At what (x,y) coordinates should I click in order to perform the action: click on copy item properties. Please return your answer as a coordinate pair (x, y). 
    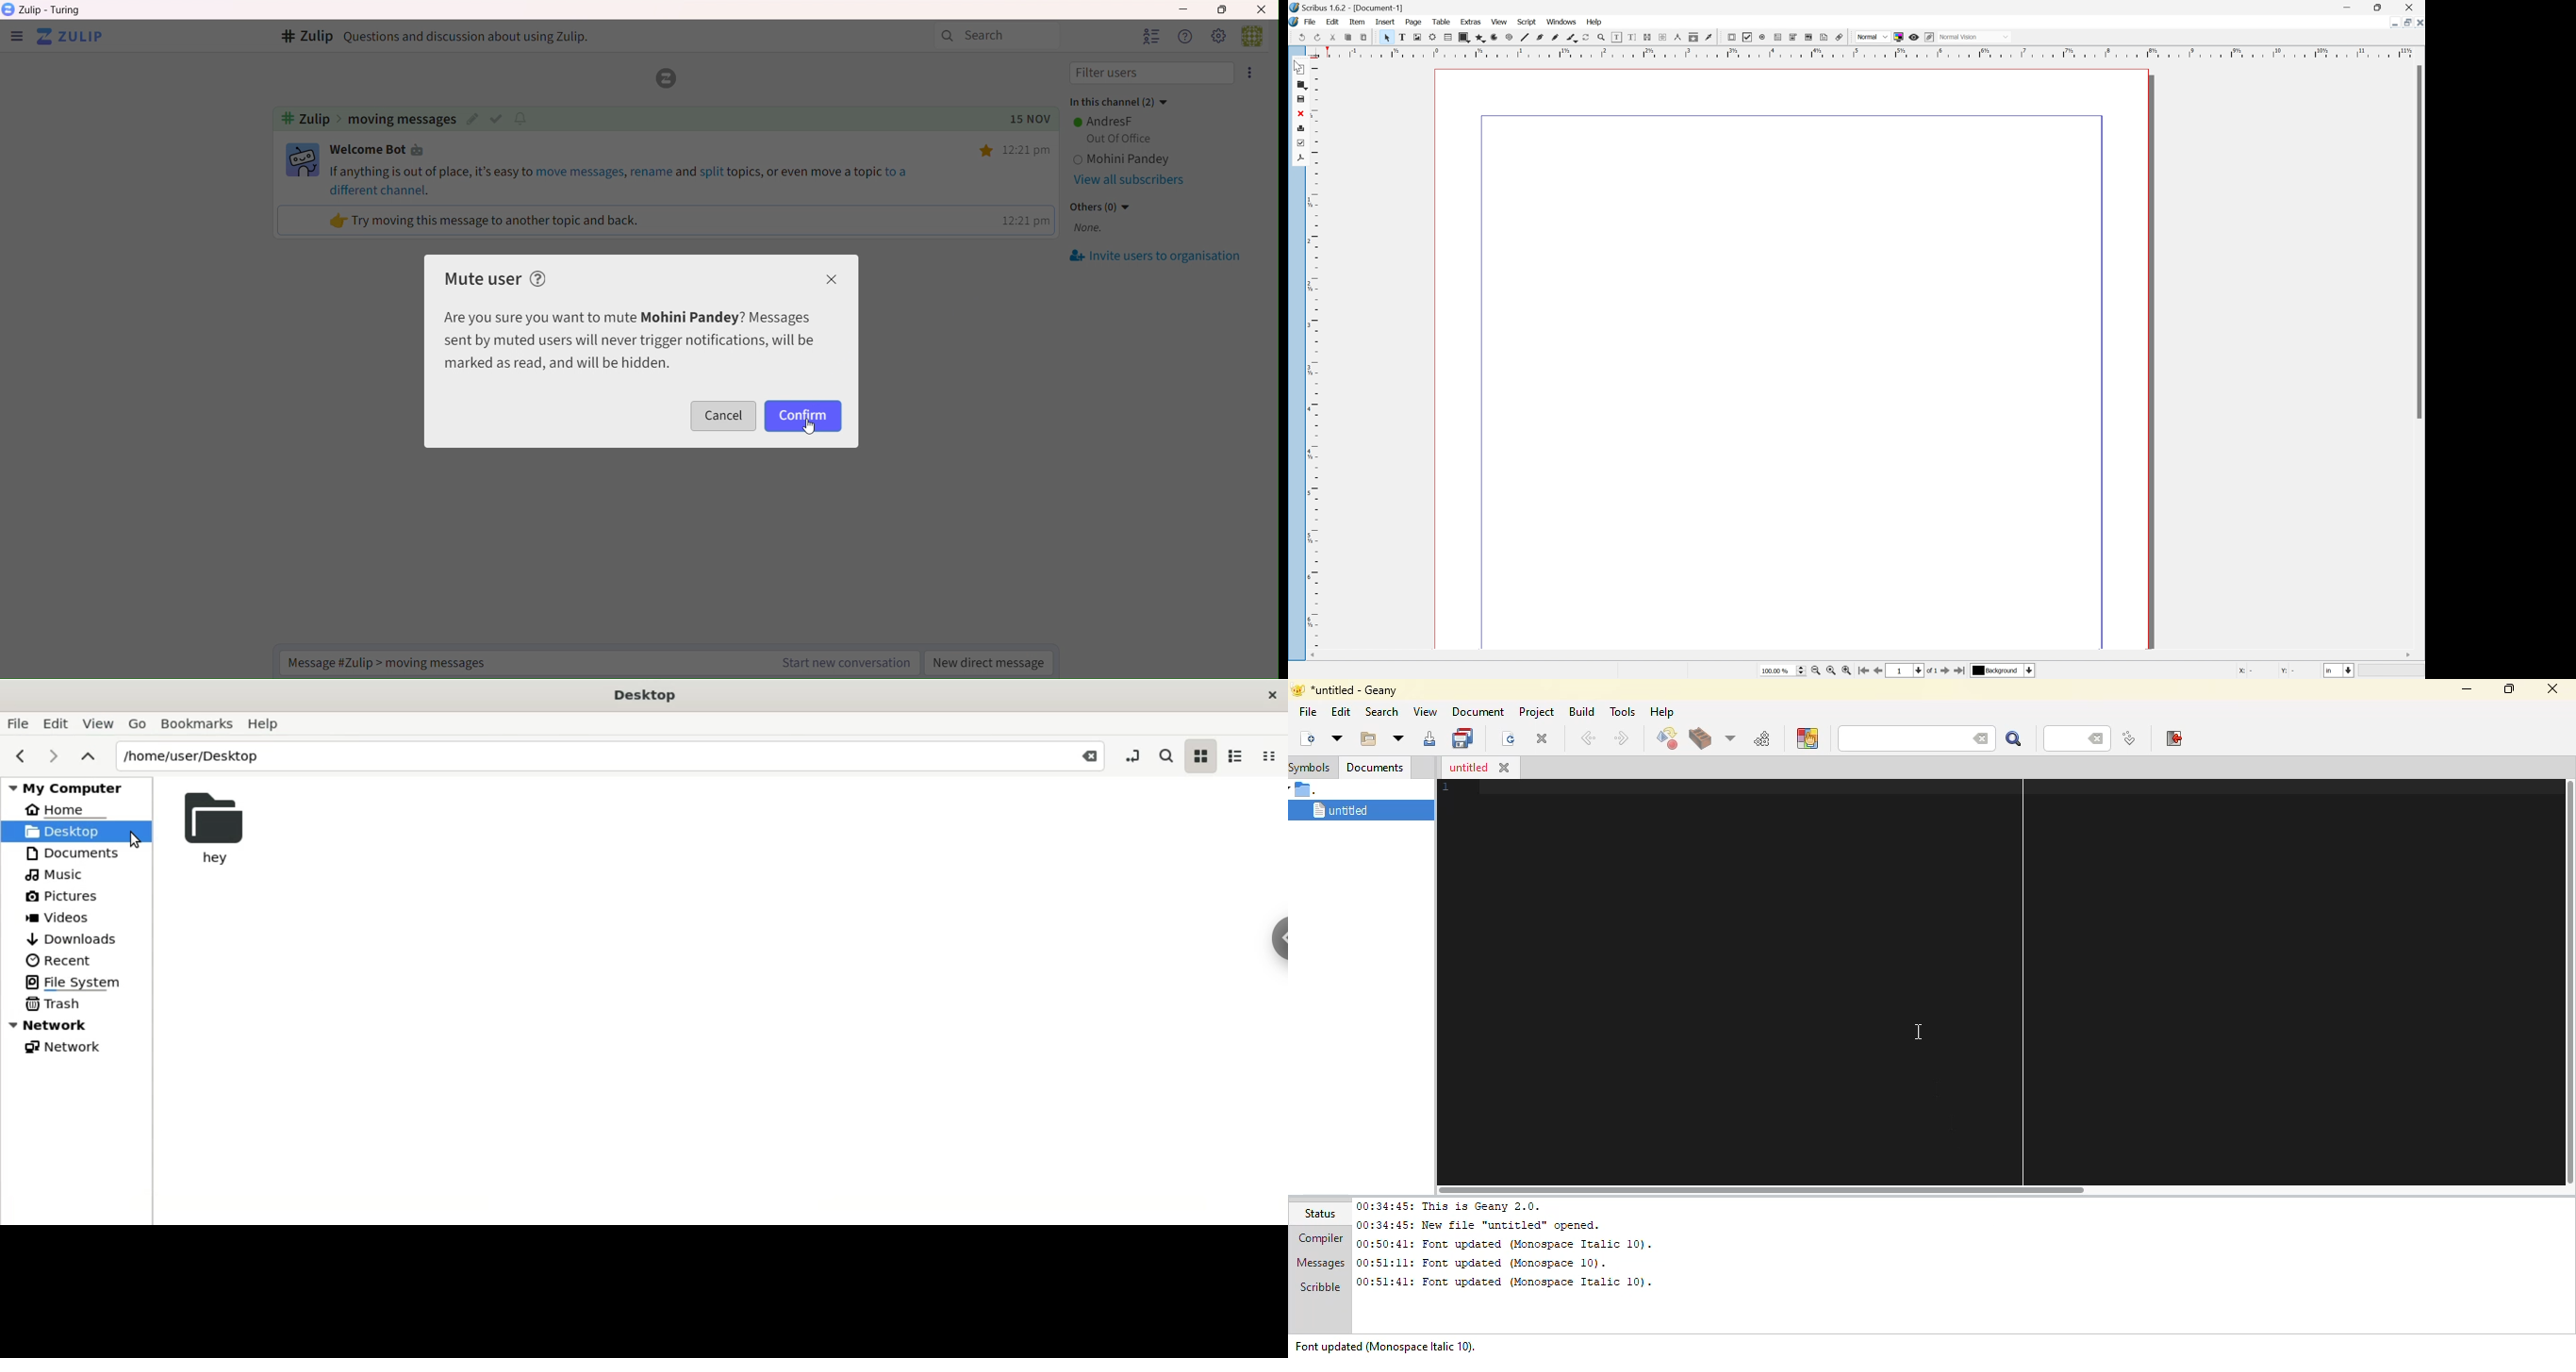
    Looking at the image, I should click on (1809, 37).